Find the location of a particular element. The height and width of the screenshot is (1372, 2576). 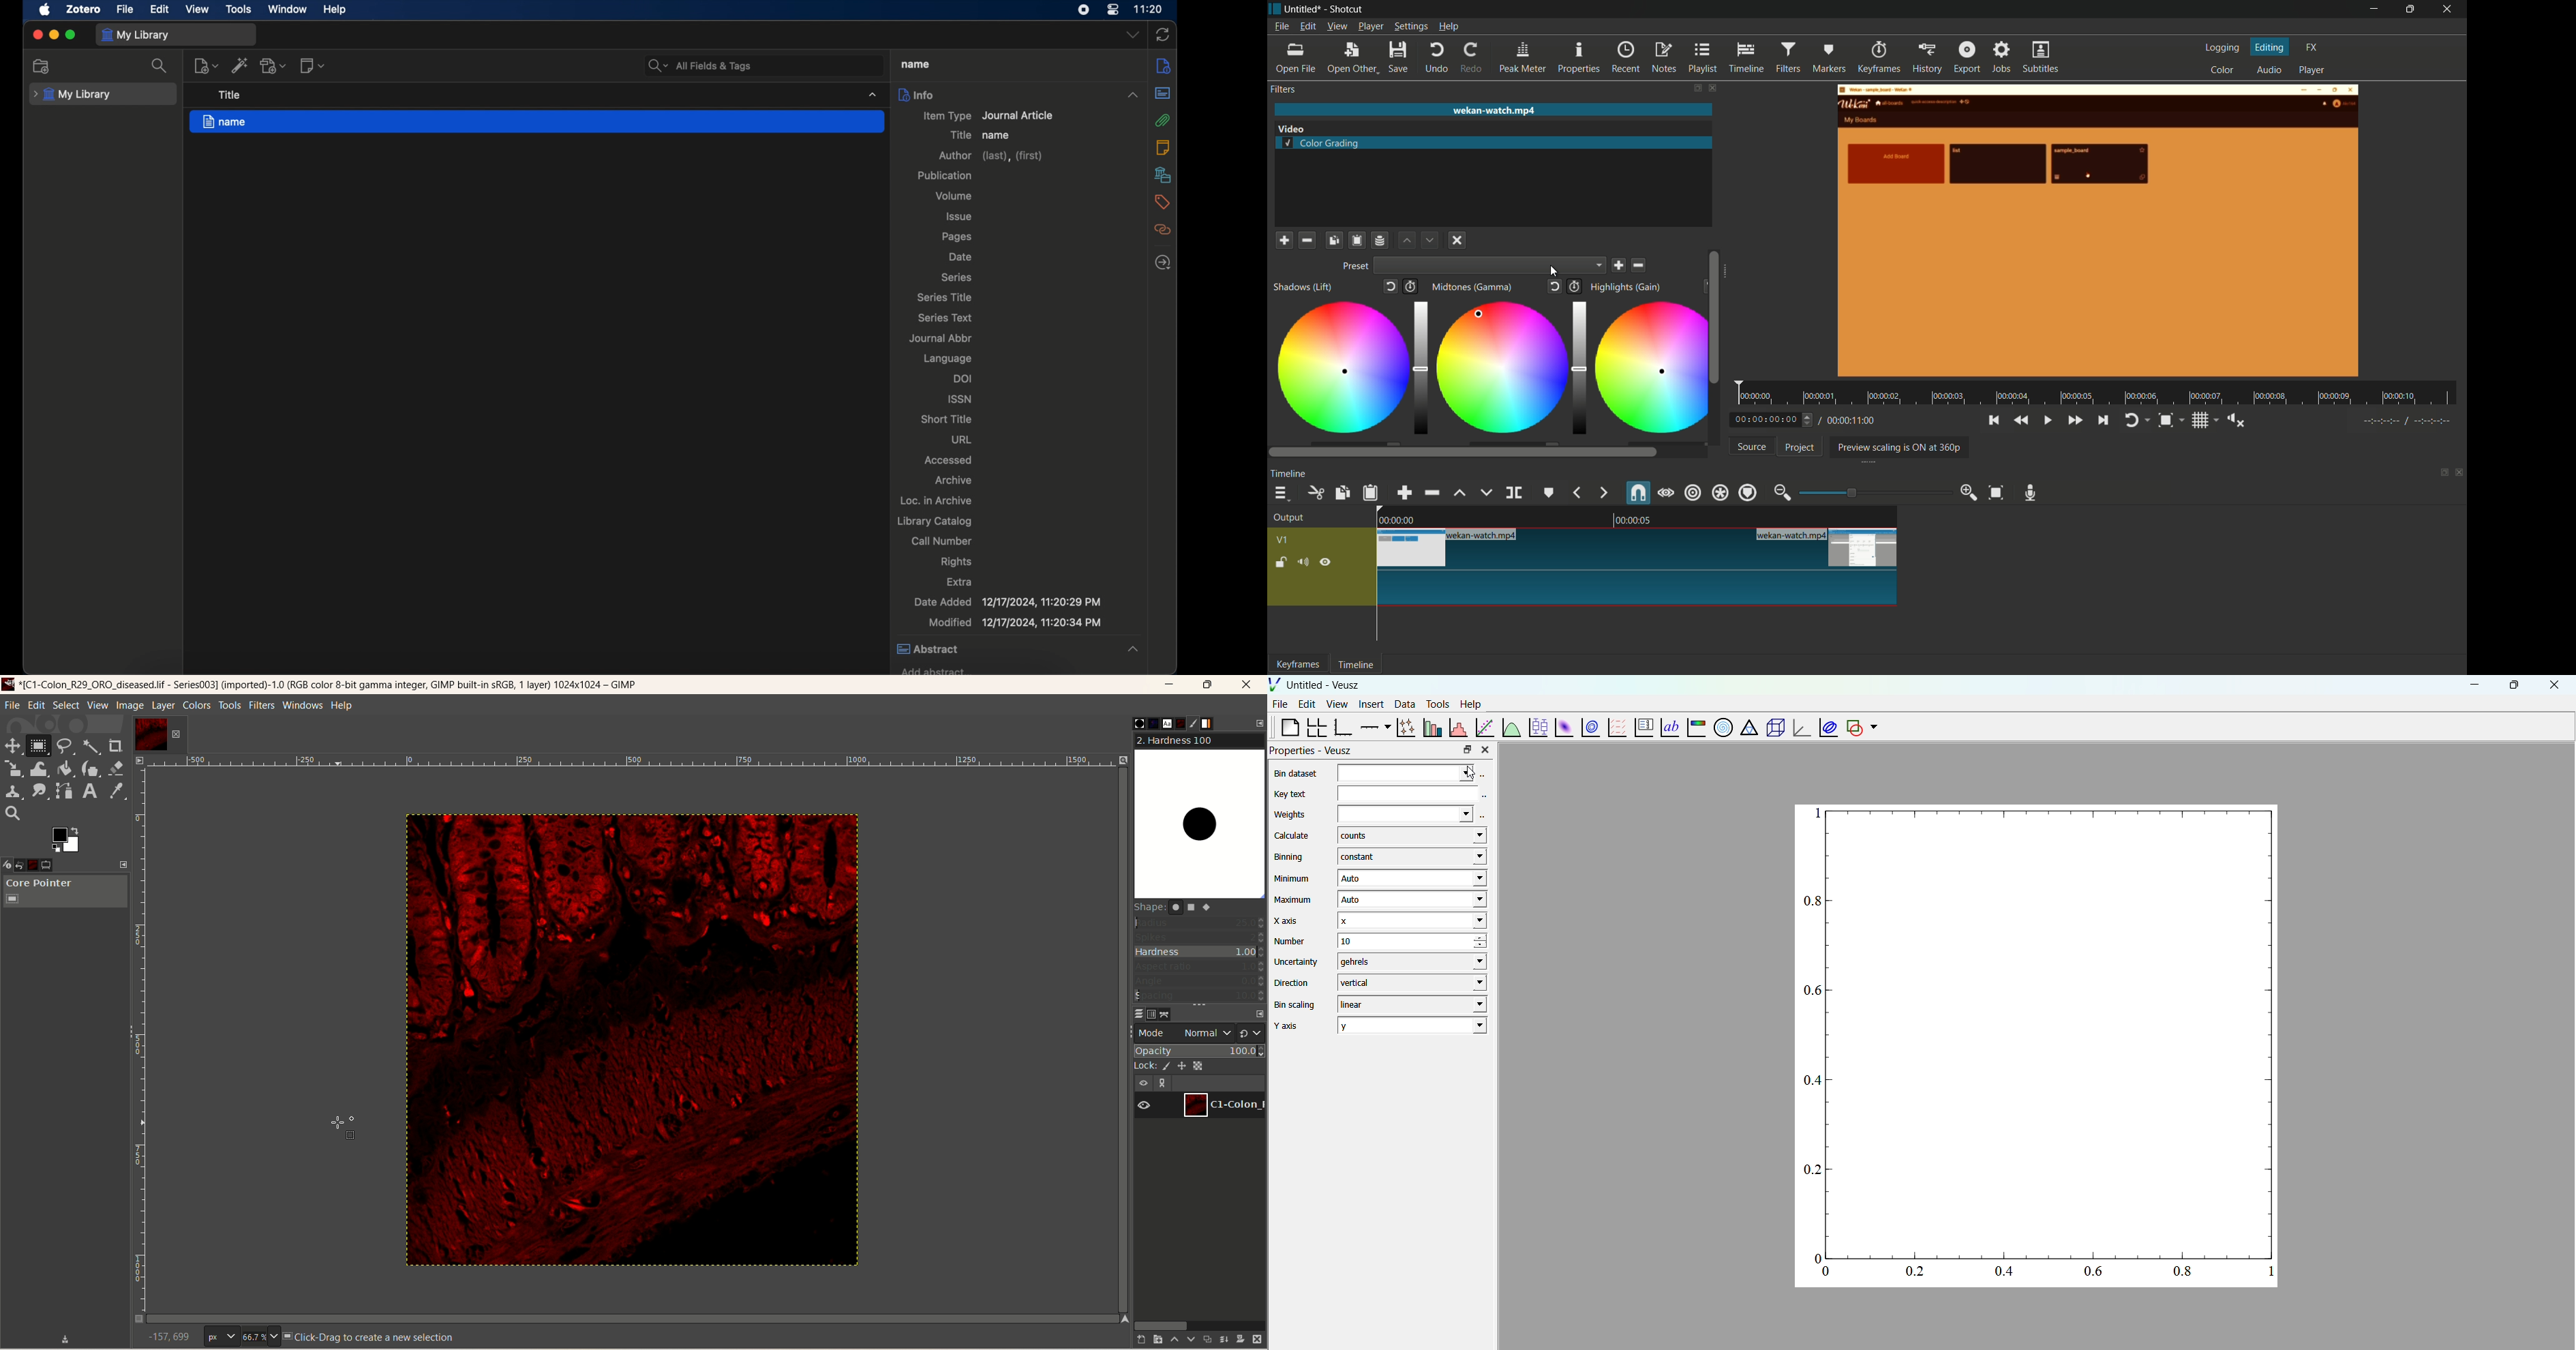

add a filter is located at coordinates (1284, 240).